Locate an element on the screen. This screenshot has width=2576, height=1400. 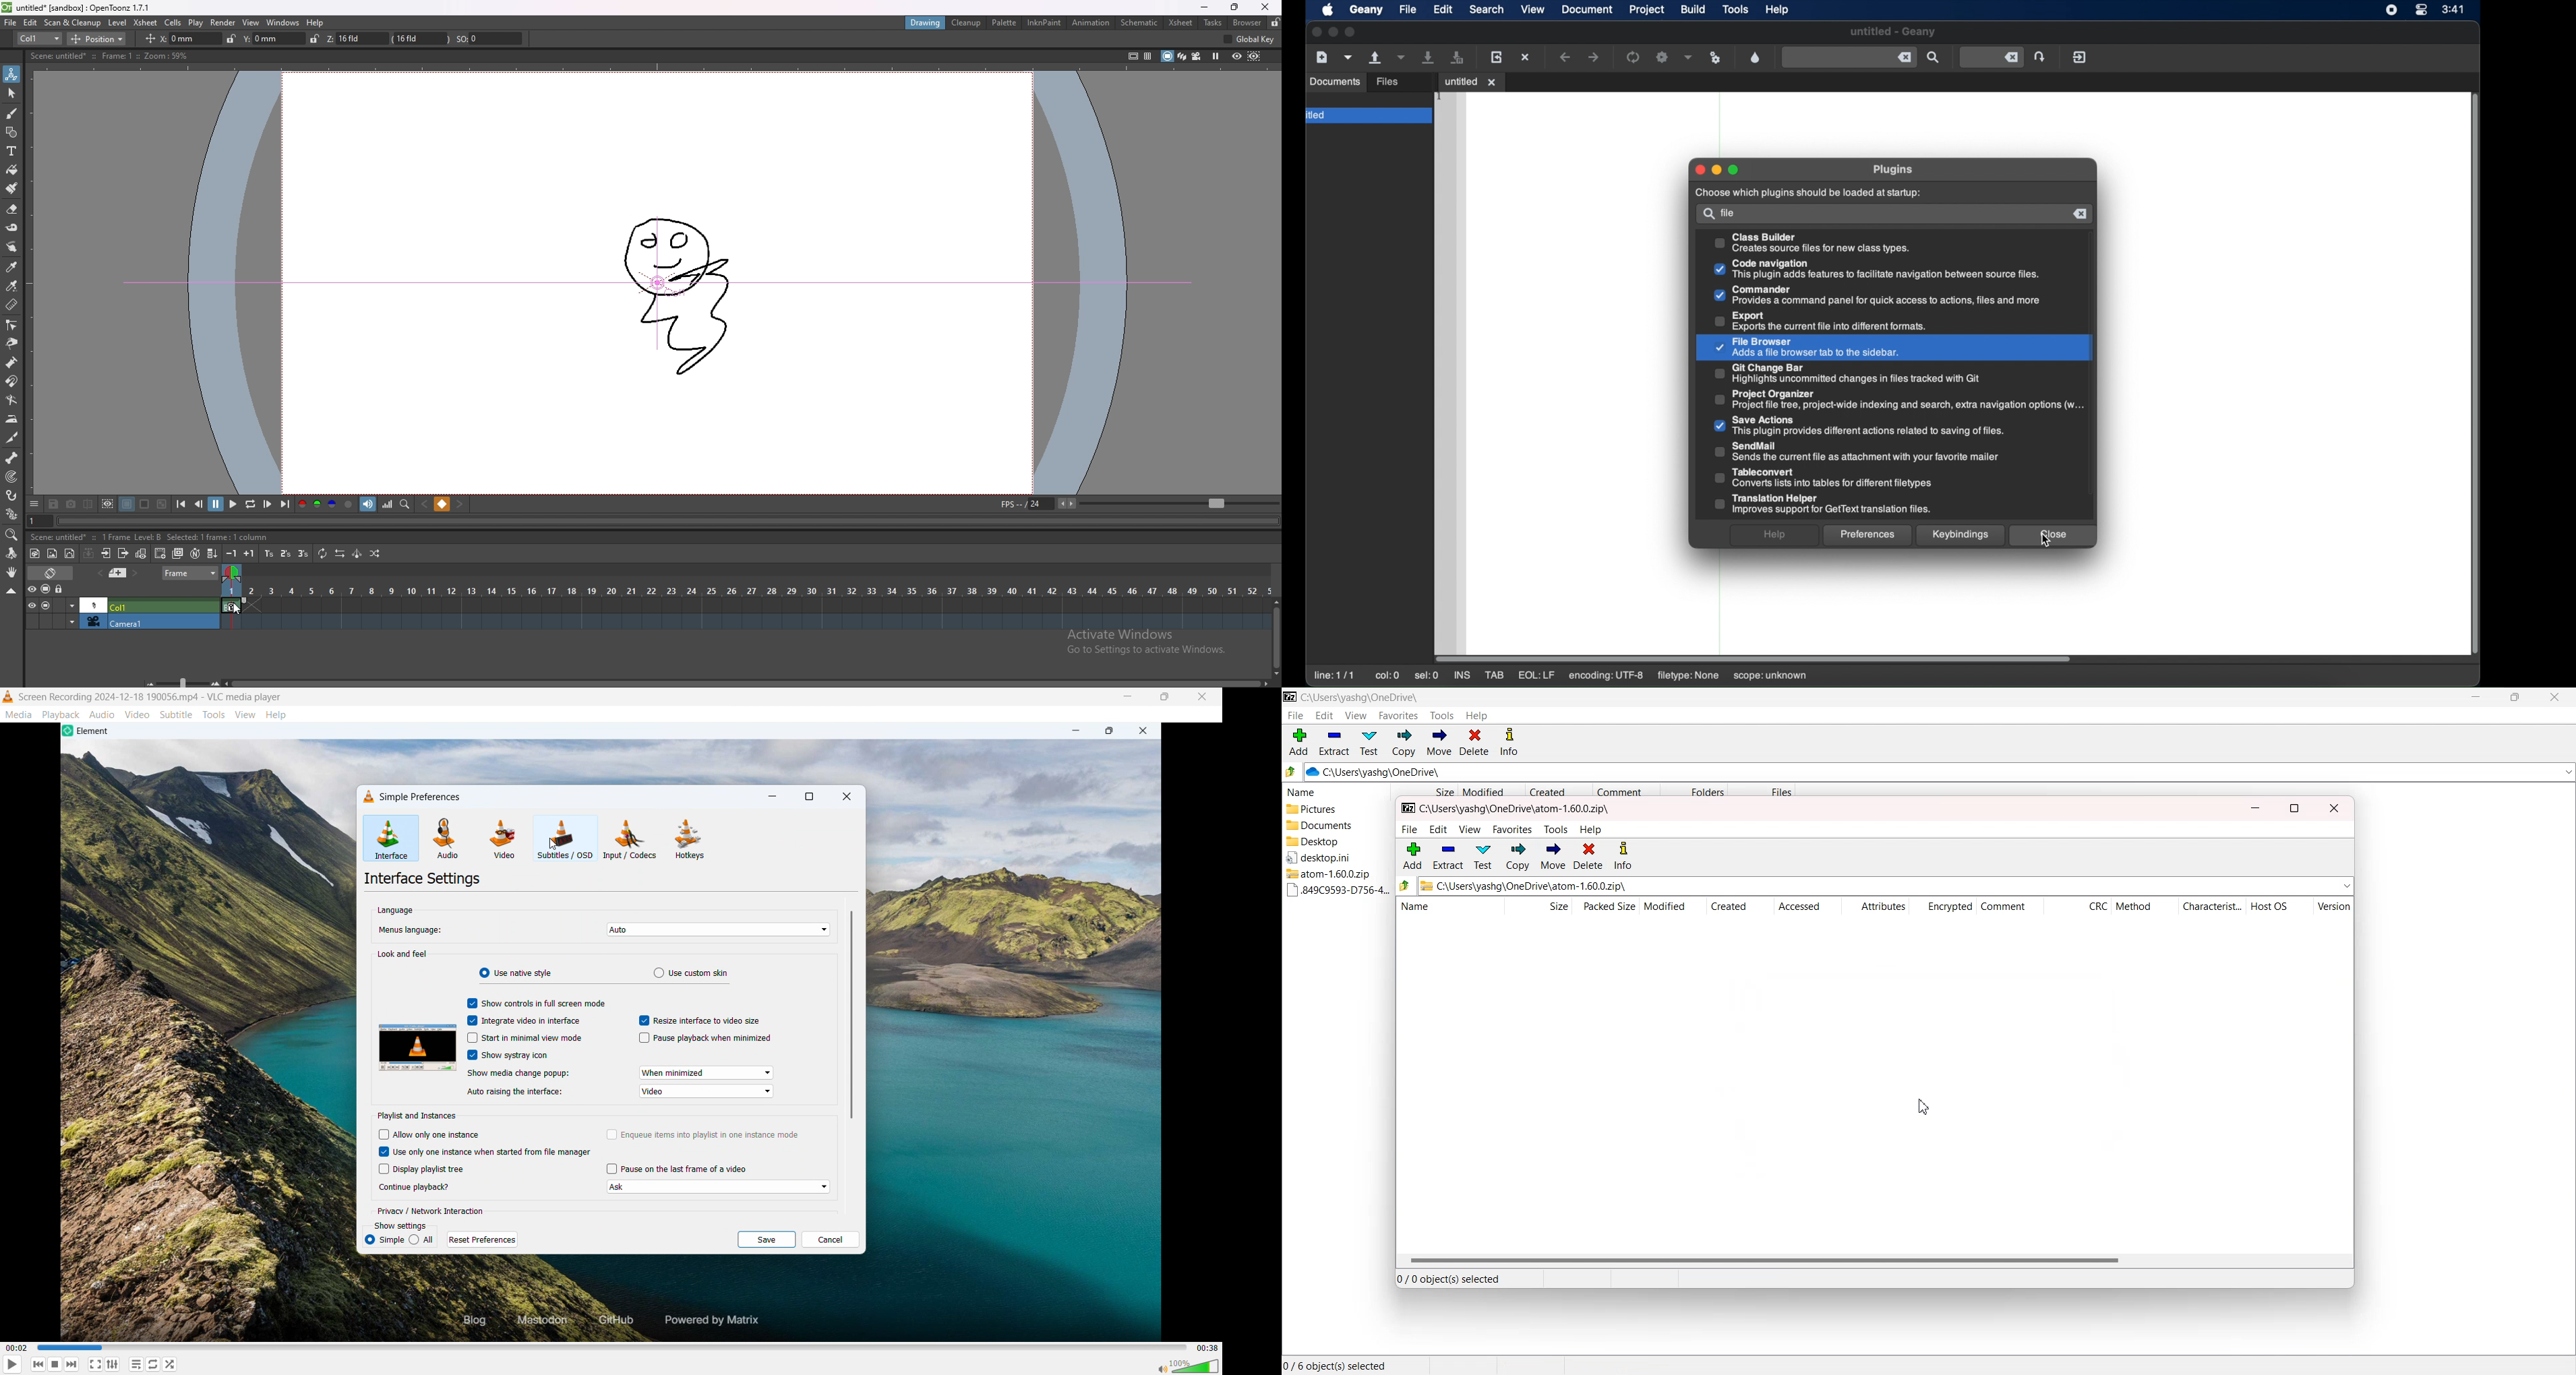
test is located at coordinates (1482, 857).